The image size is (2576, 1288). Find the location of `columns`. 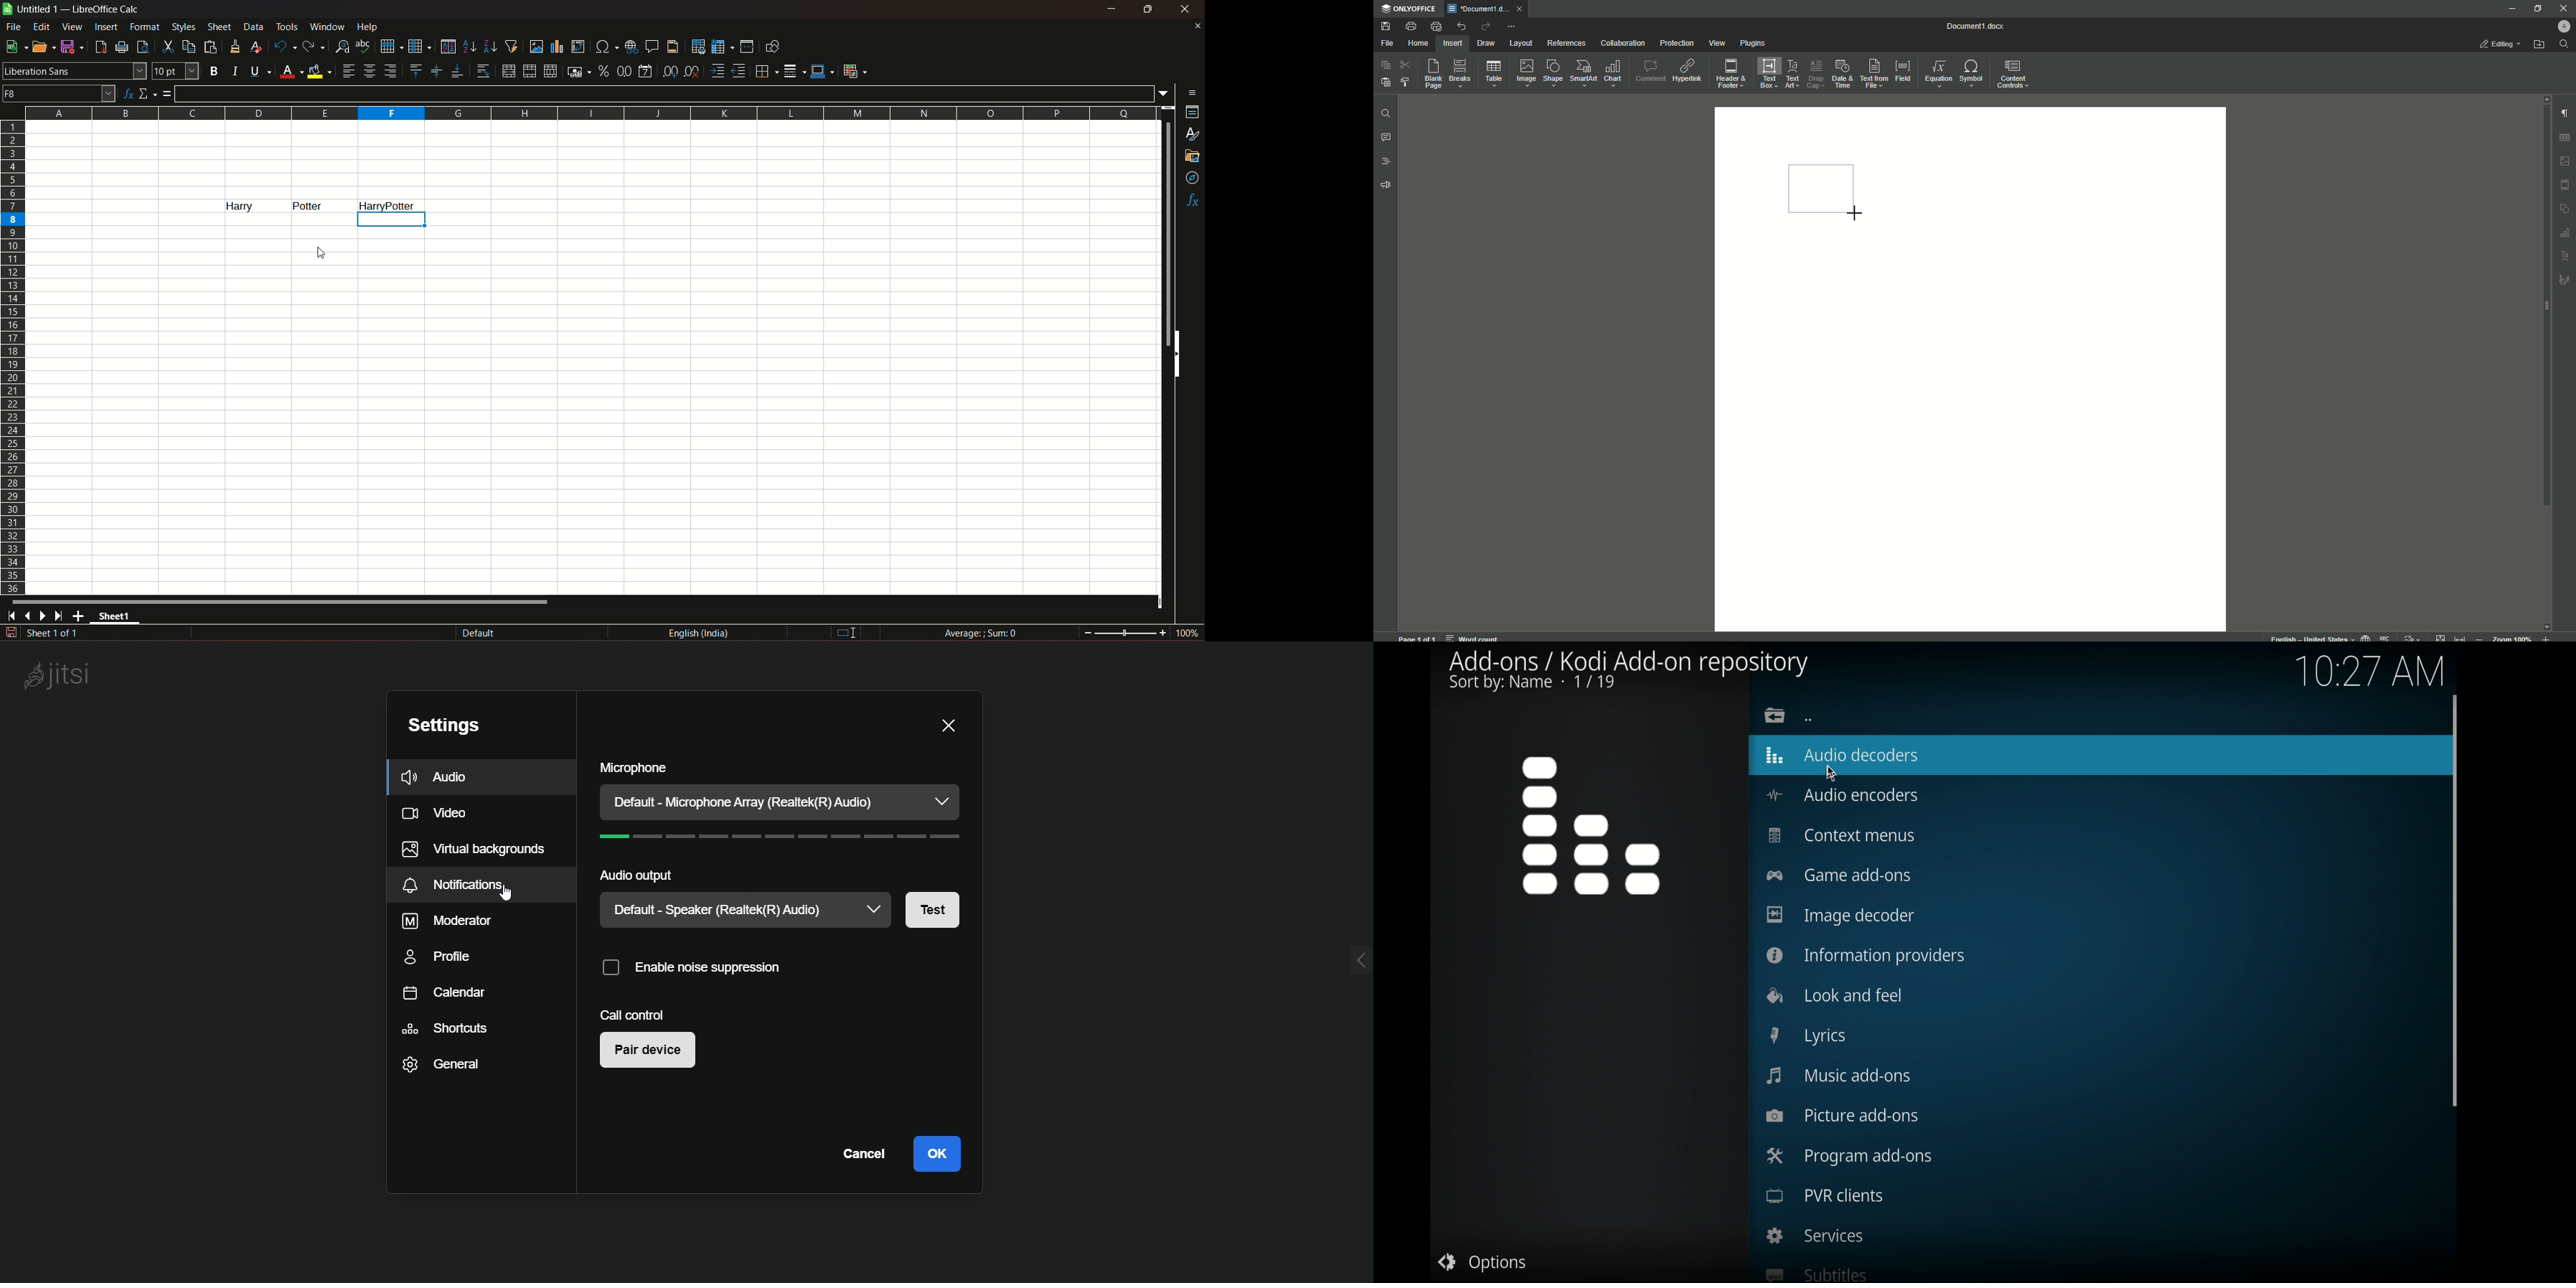

columns is located at coordinates (588, 111).